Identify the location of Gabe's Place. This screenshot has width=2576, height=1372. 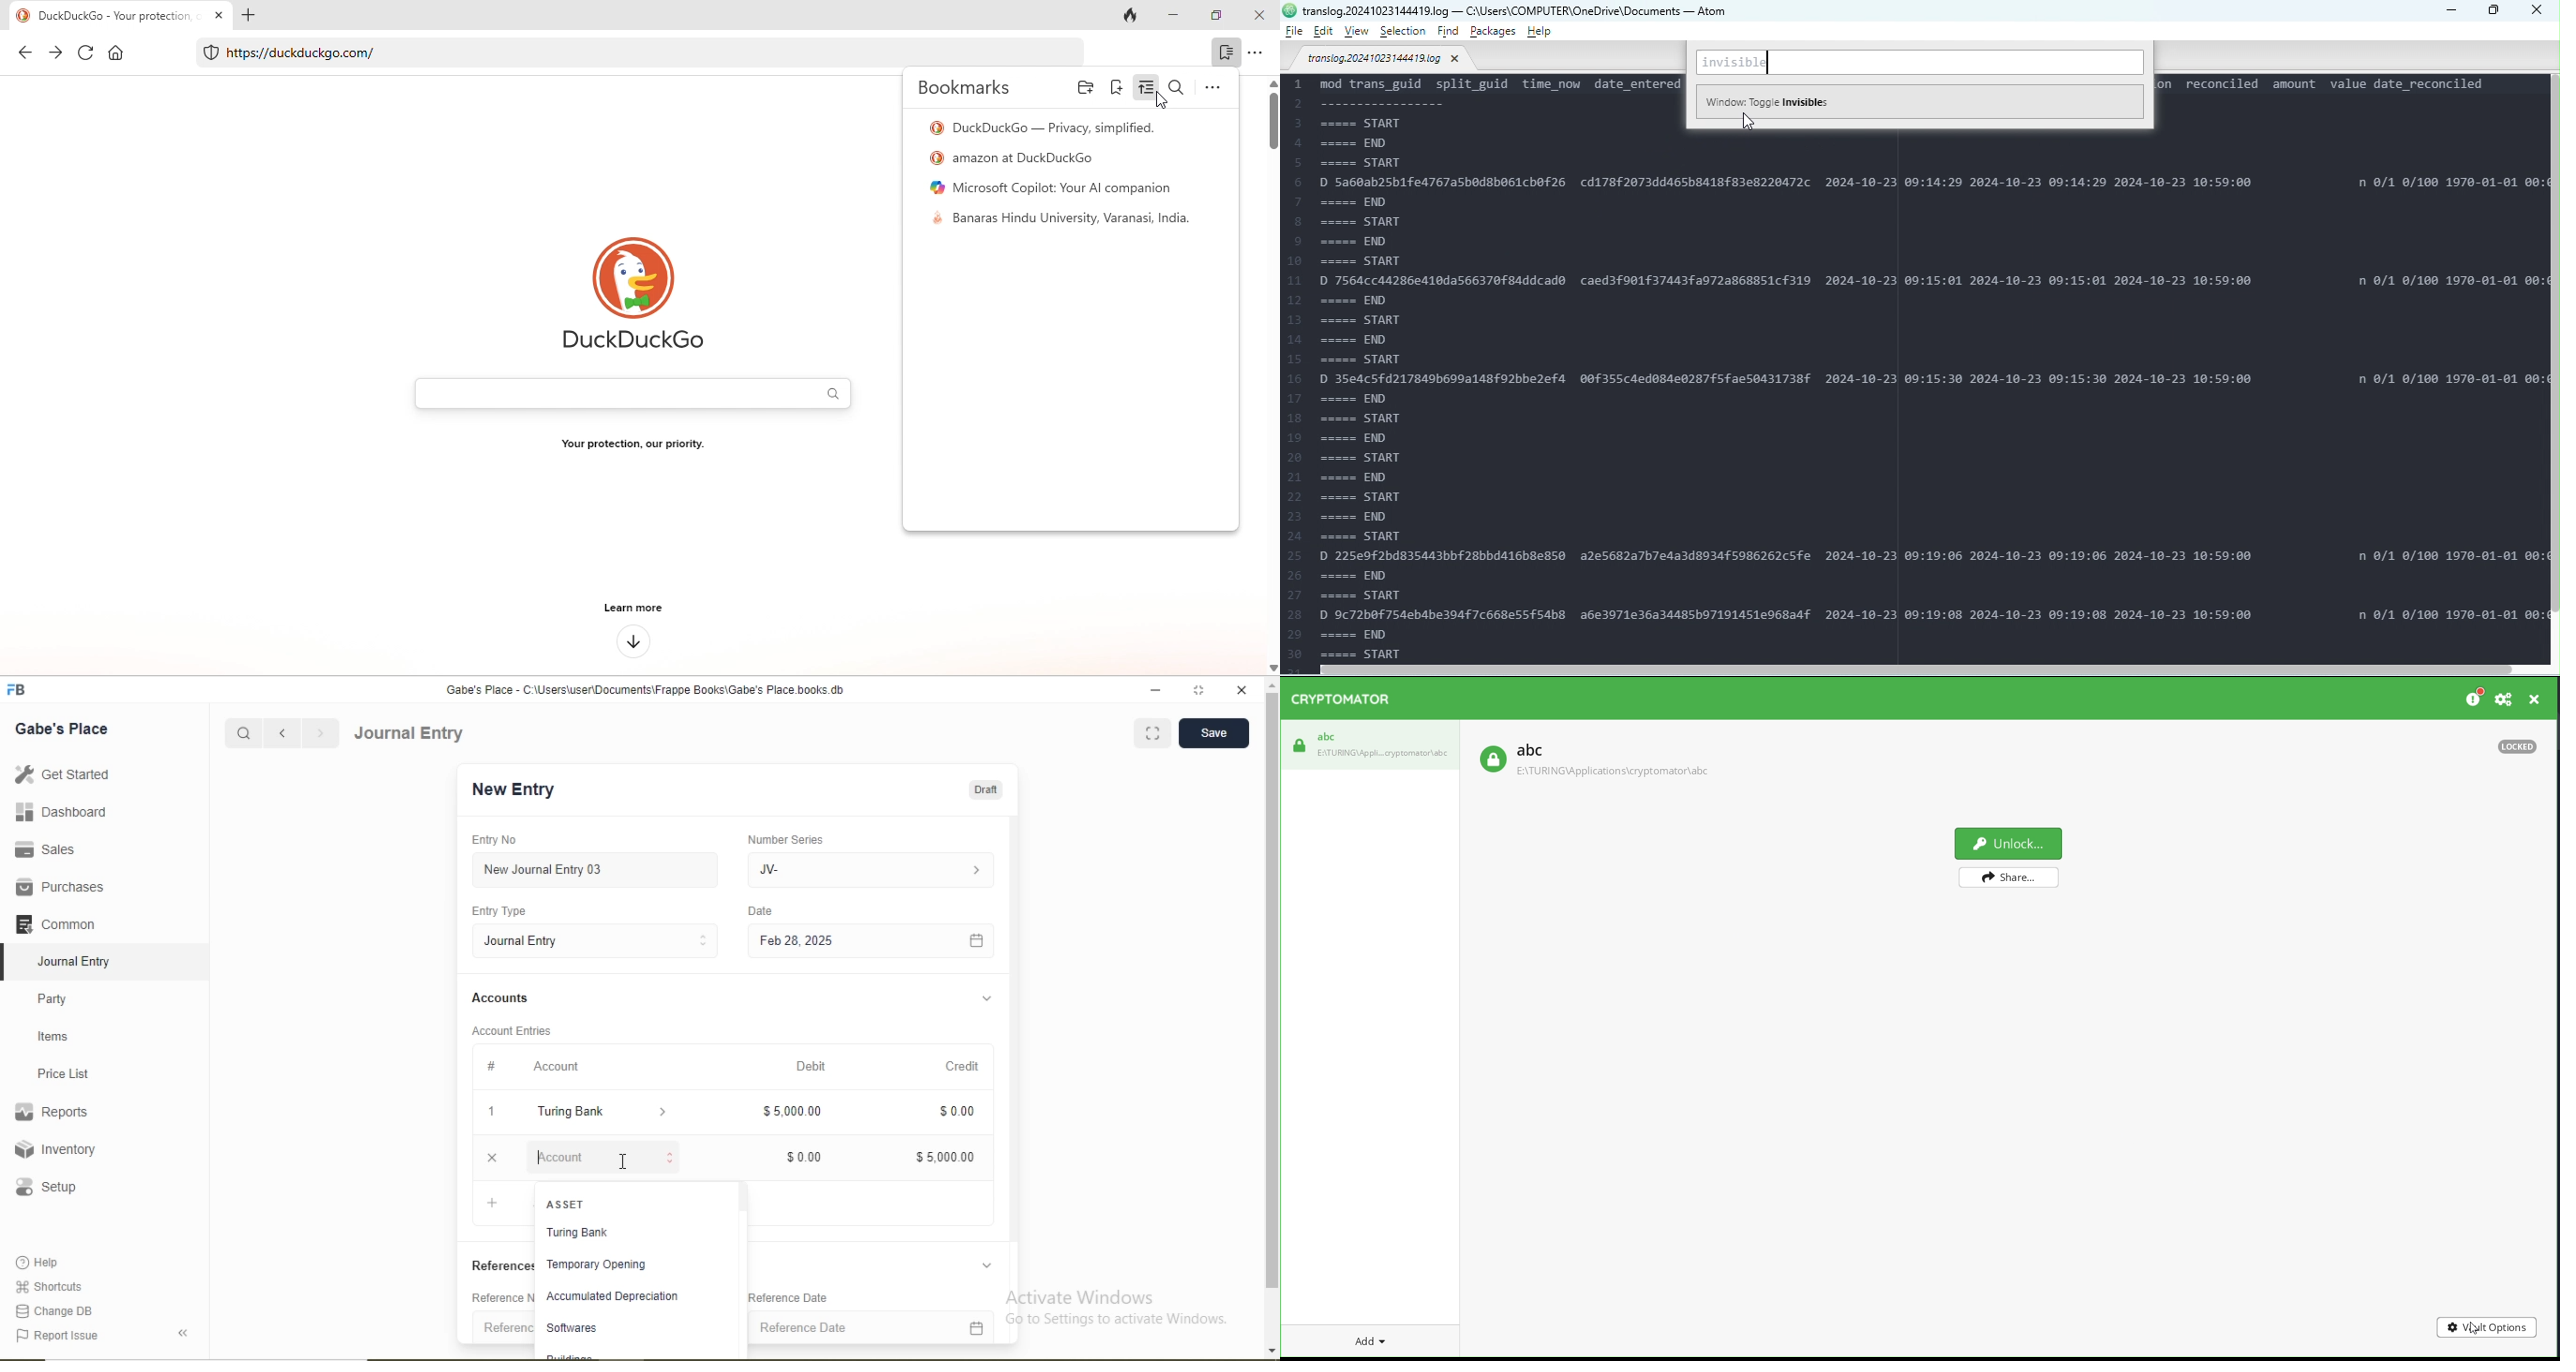
(62, 729).